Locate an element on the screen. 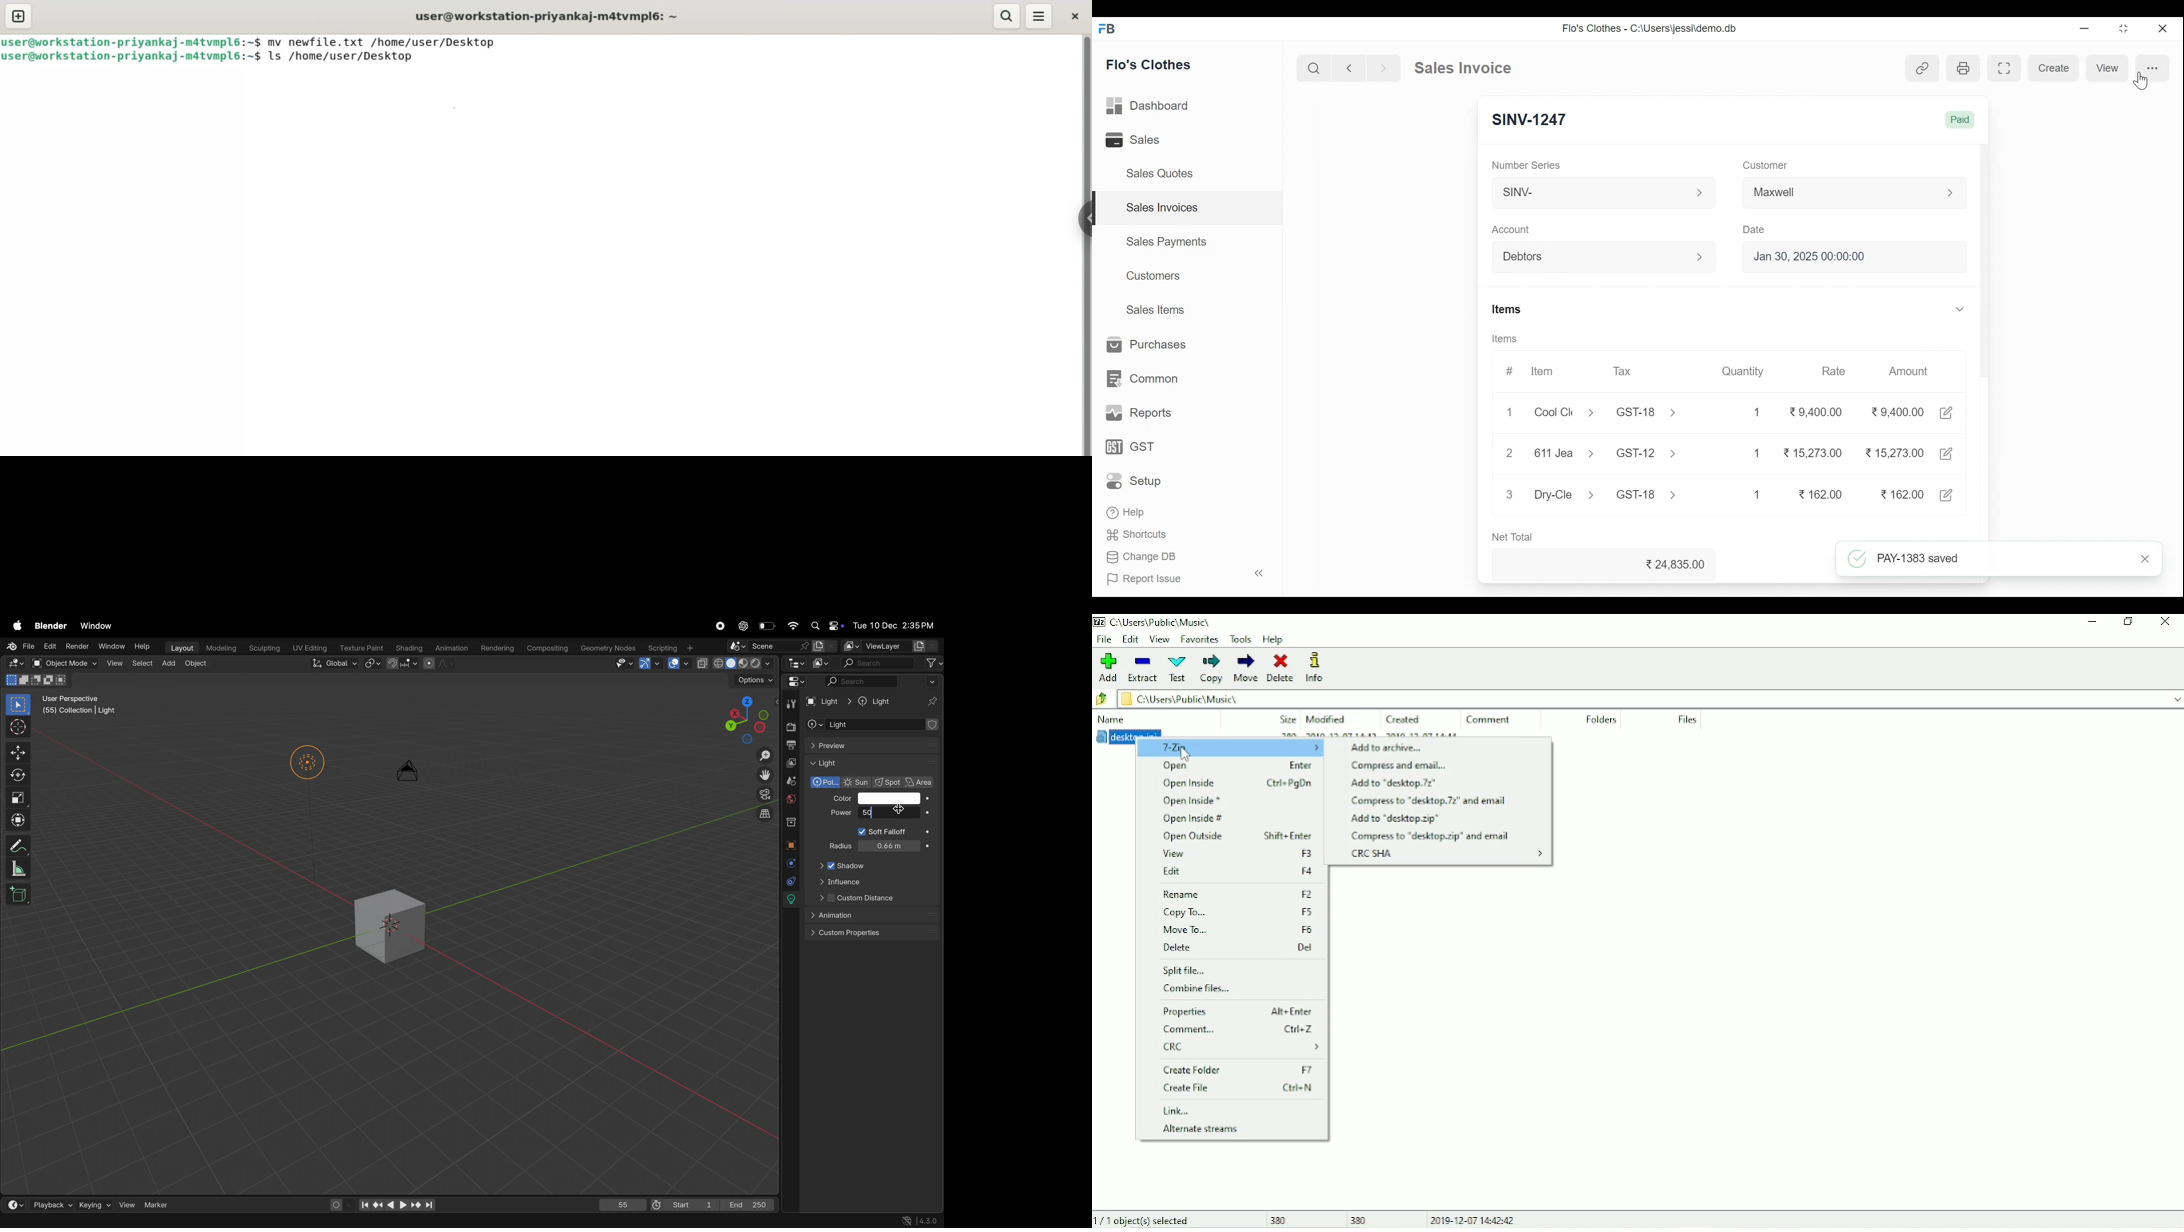 The width and height of the screenshot is (2184, 1232). cahtgpt is located at coordinates (742, 626).